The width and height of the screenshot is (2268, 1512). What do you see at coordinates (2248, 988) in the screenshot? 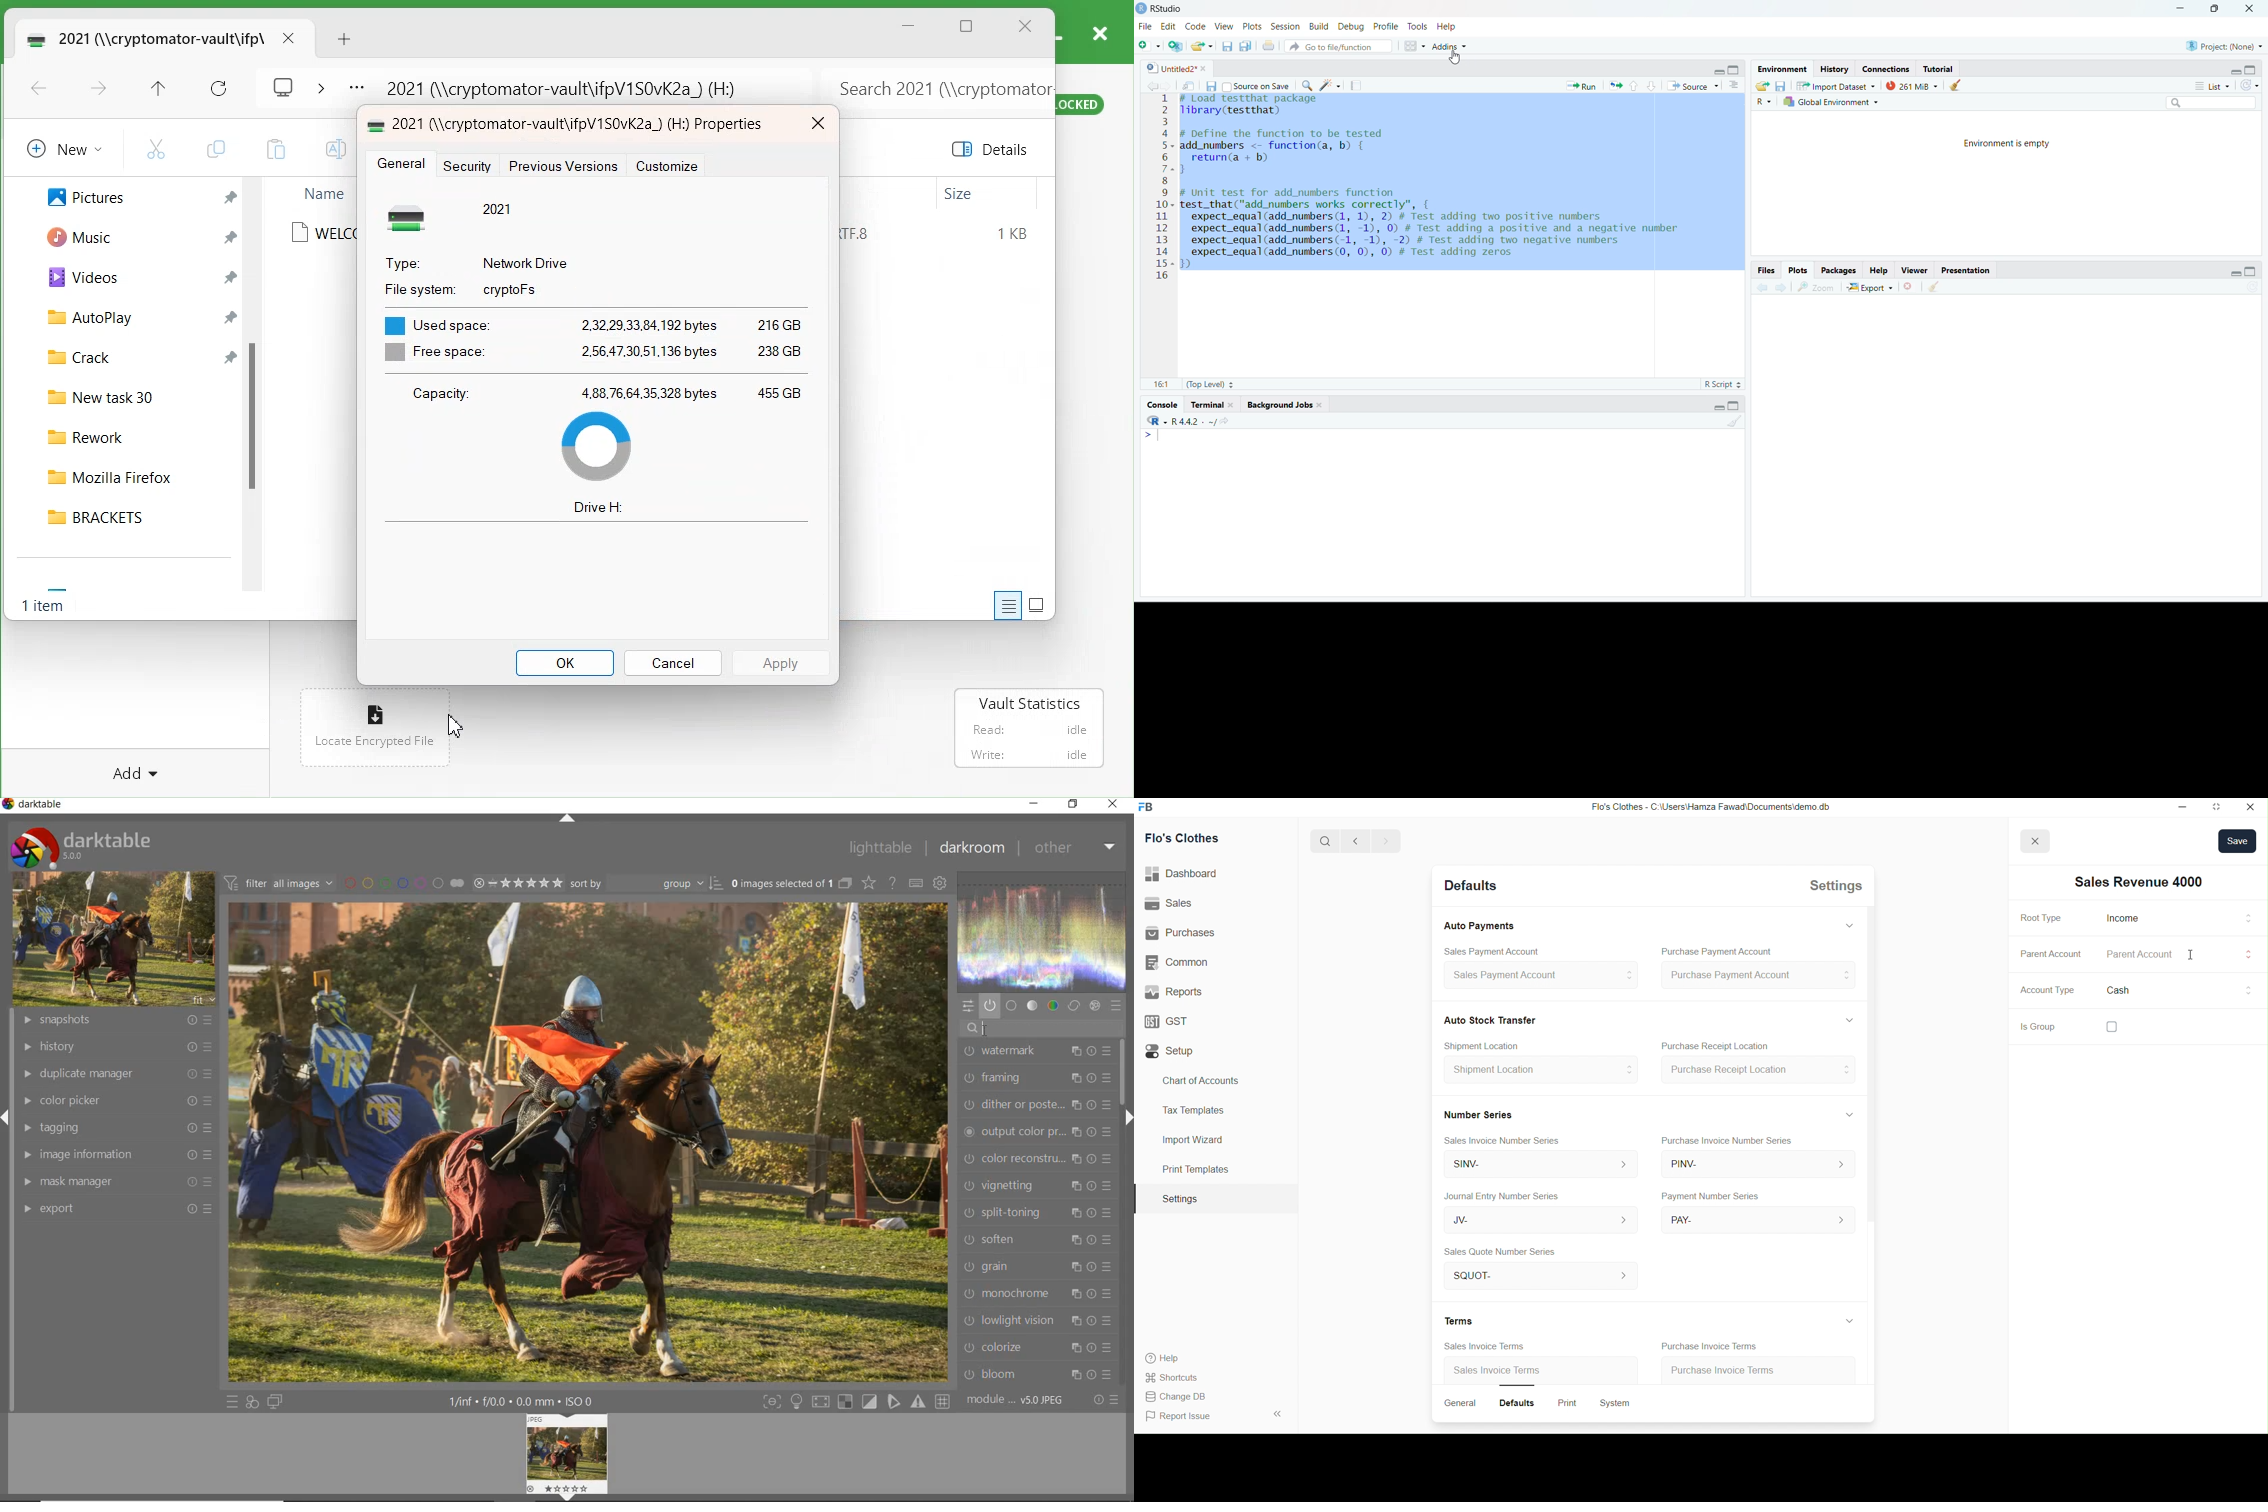
I see `cursor` at bounding box center [2248, 988].